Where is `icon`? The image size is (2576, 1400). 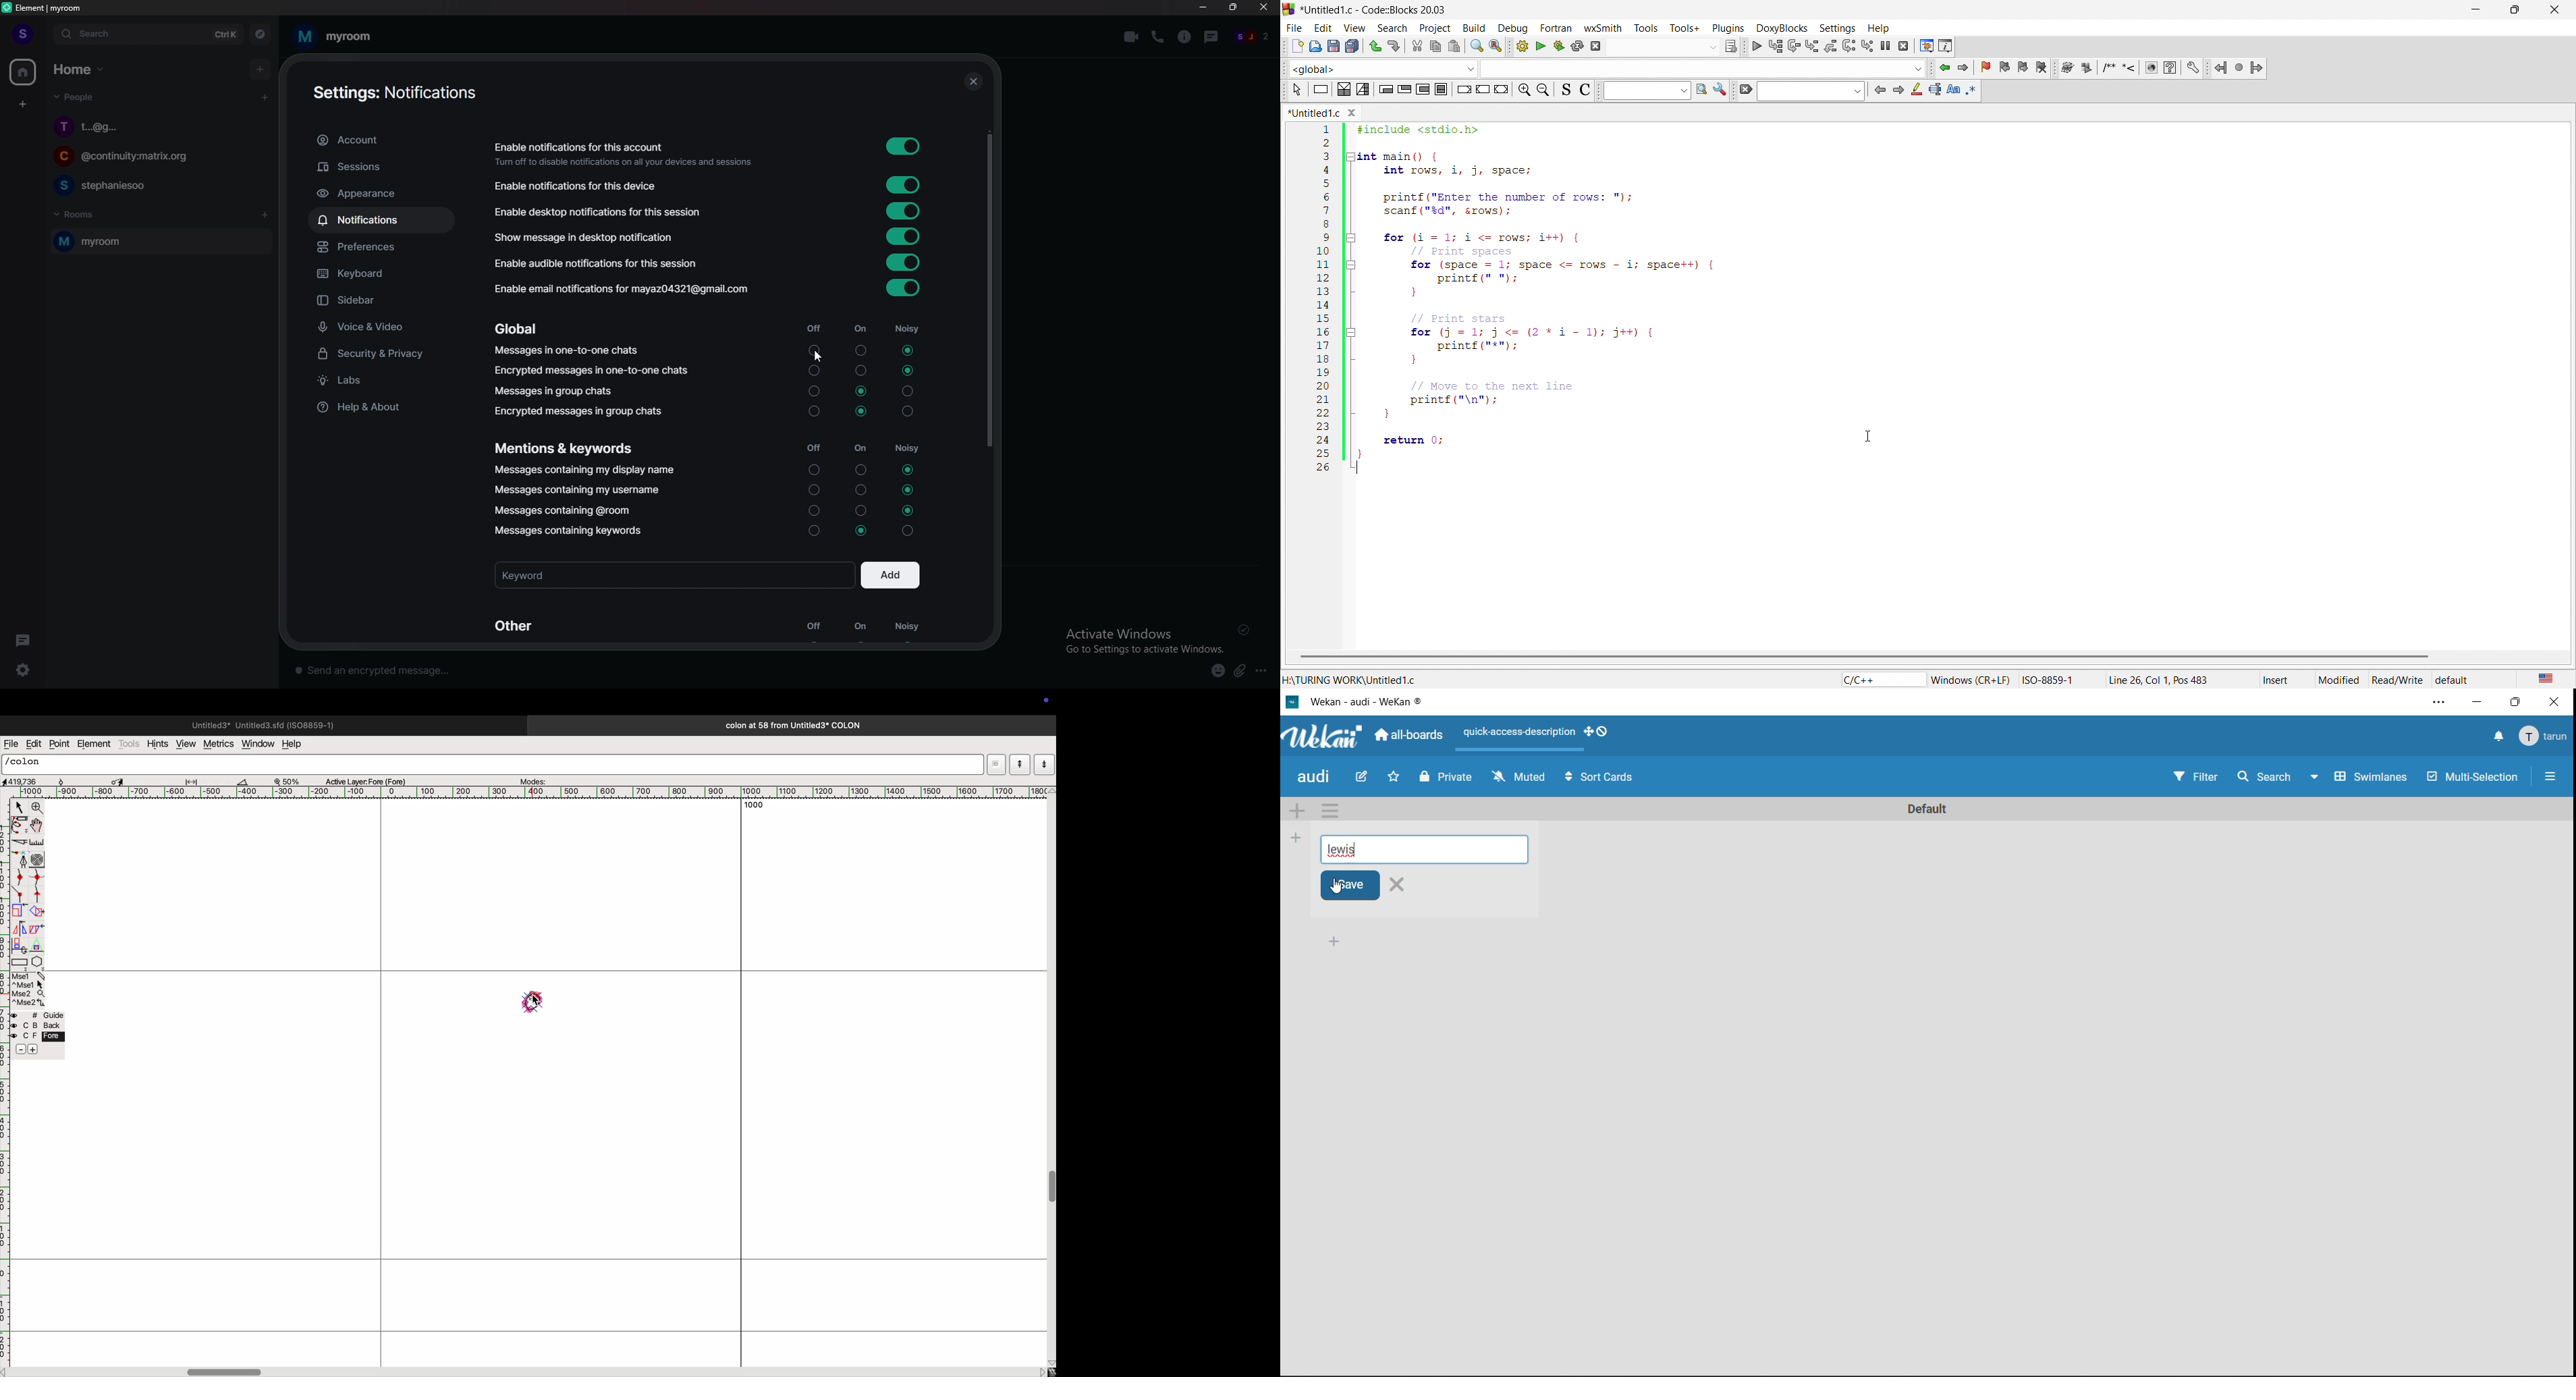 icon is located at coordinates (1733, 45).